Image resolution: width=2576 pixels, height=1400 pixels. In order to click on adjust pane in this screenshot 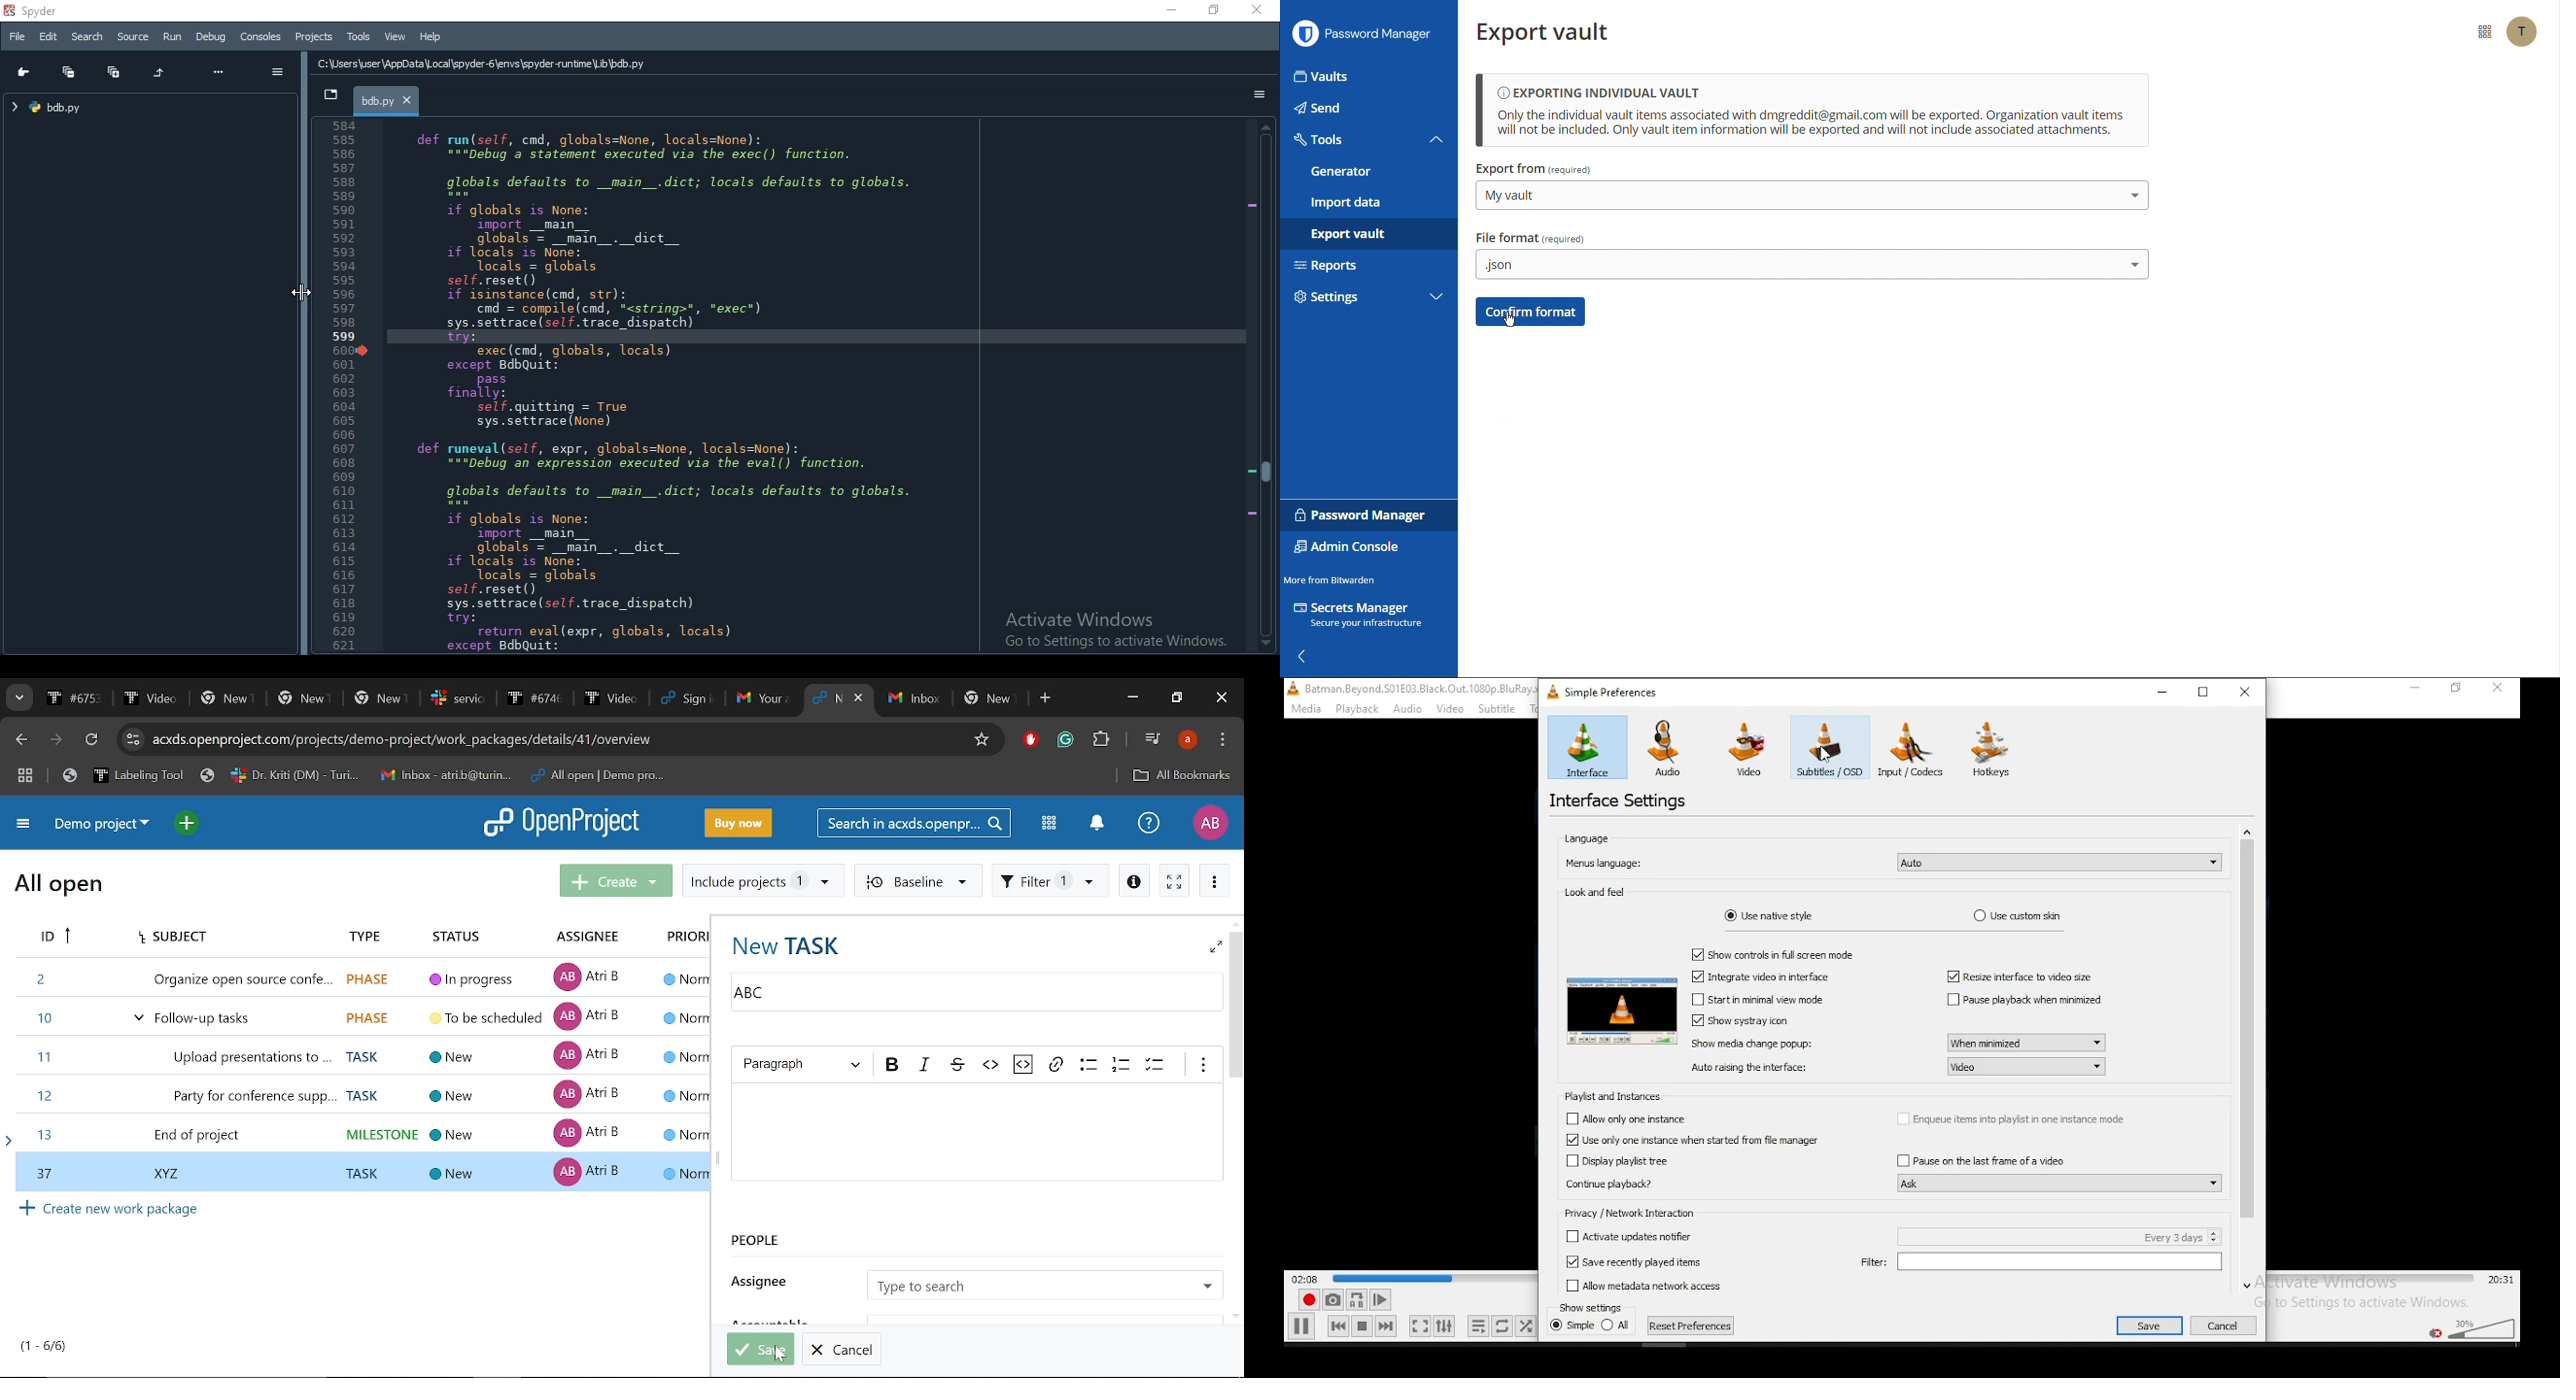, I will do `click(304, 352)`.